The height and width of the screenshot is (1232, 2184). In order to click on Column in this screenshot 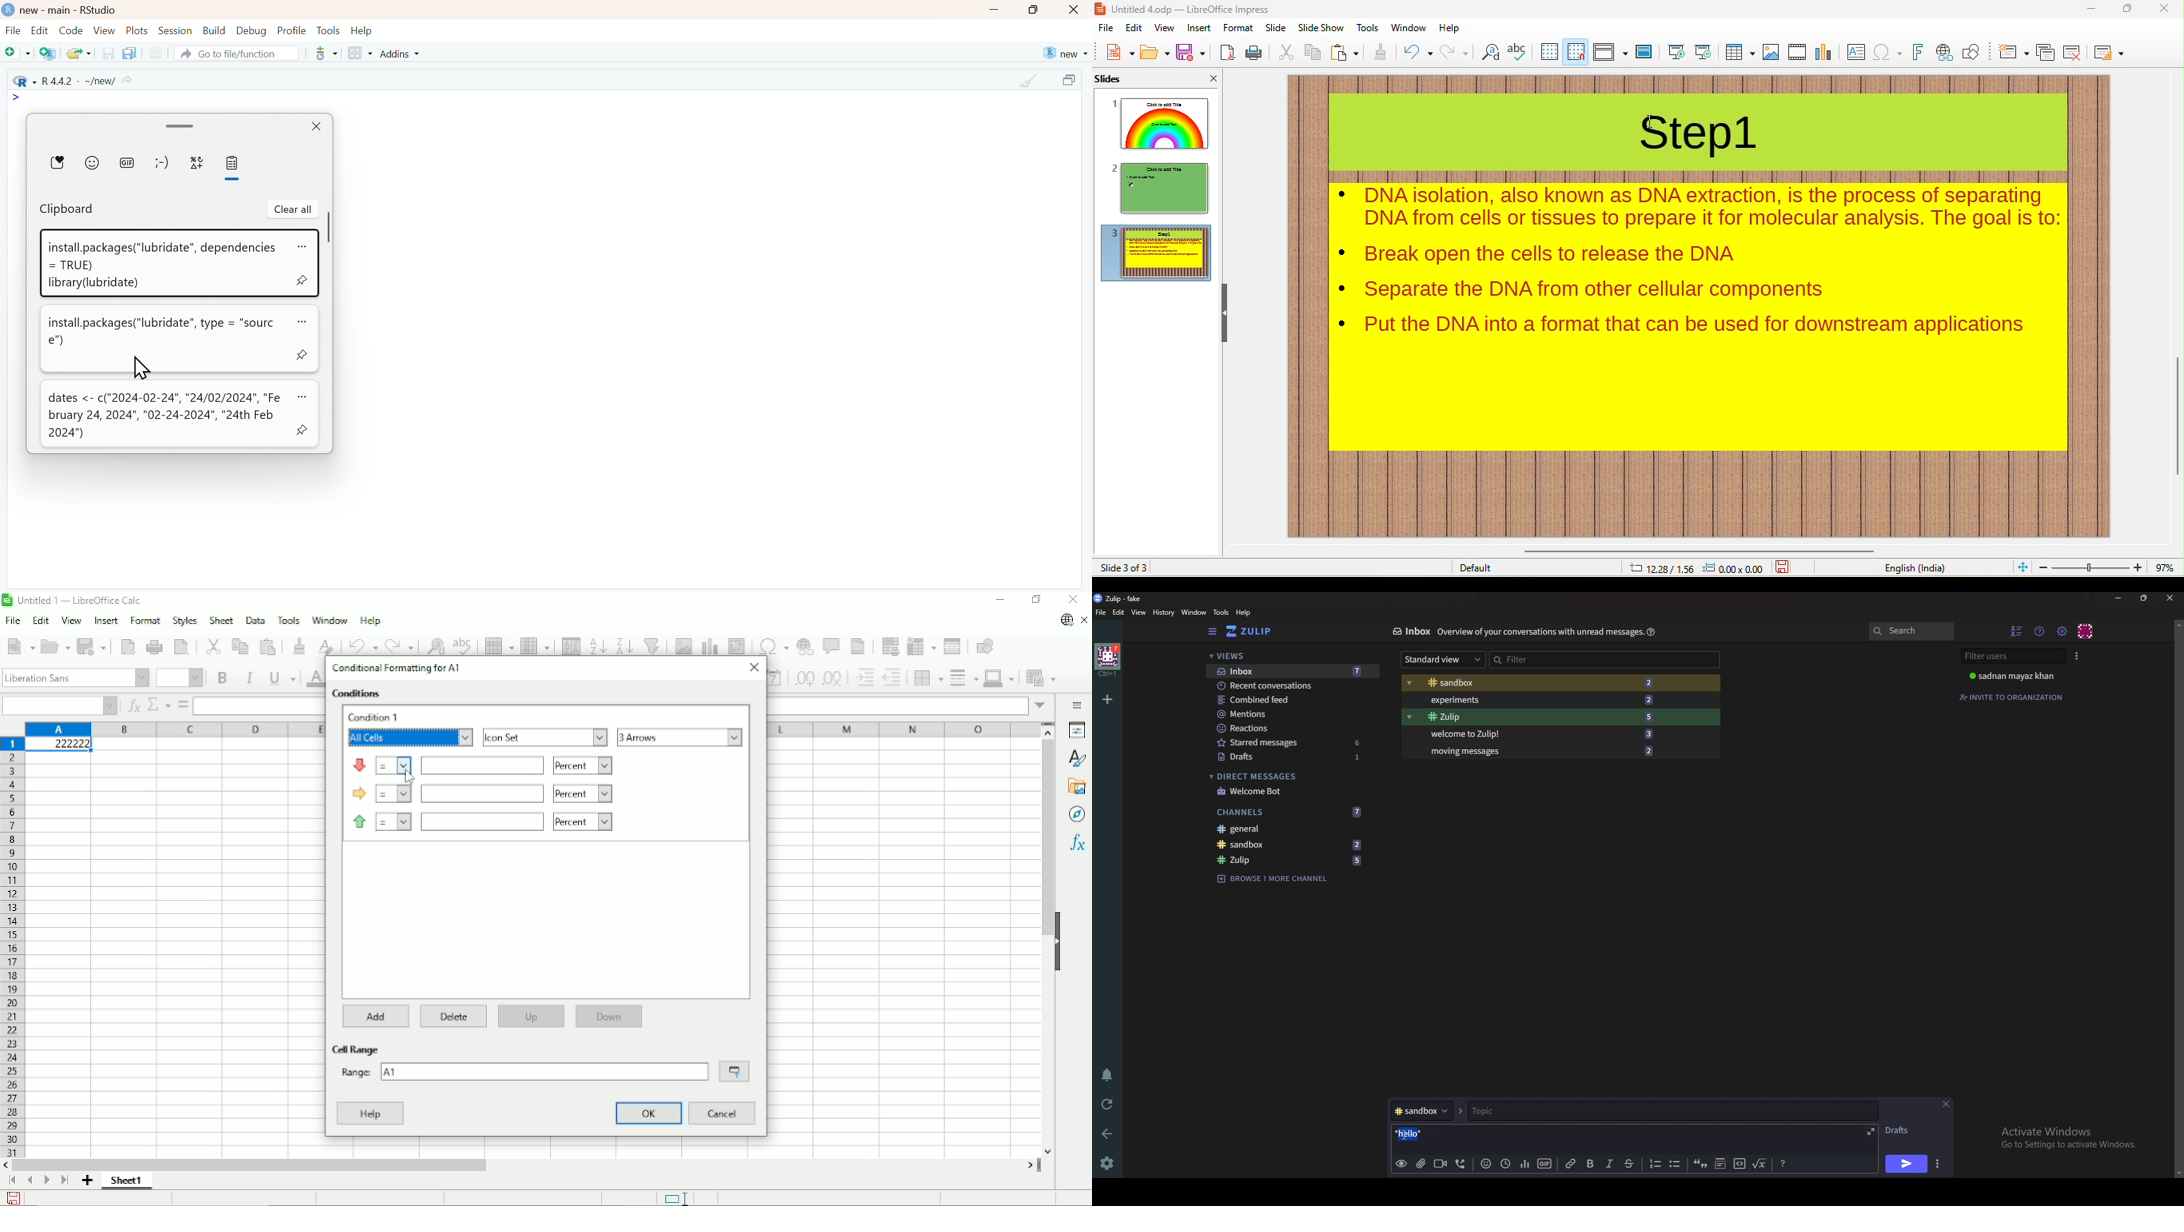, I will do `click(535, 643)`.